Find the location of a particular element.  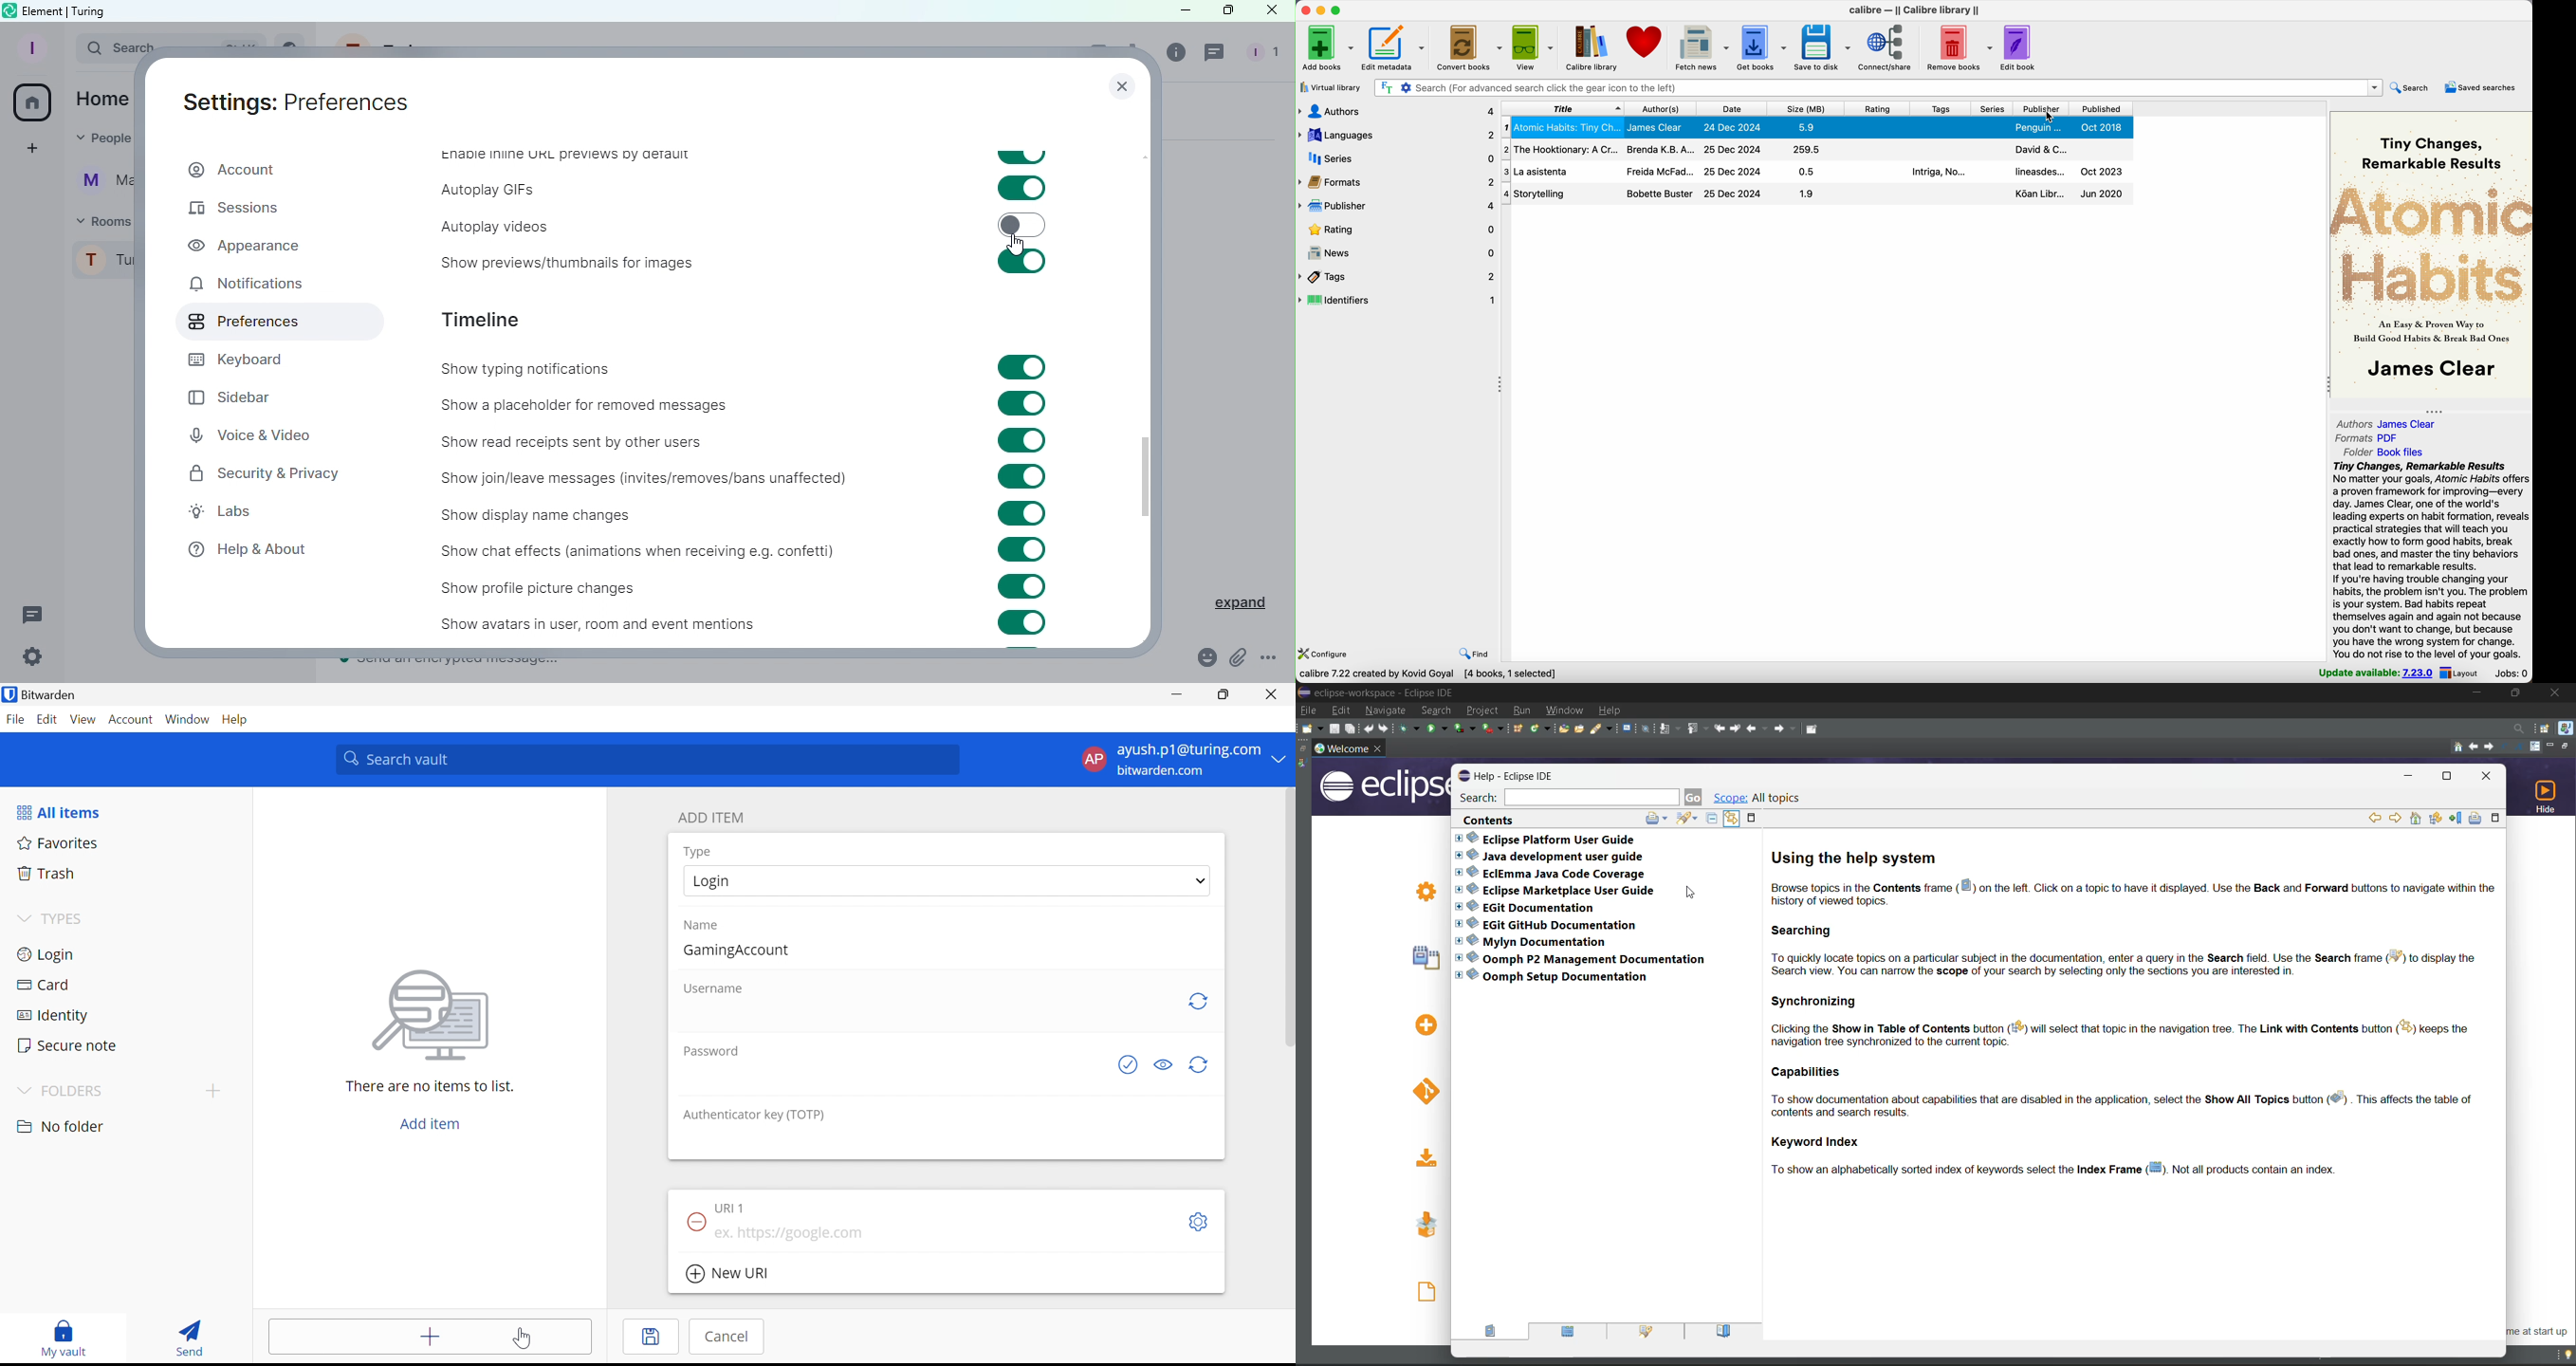

24 Dec 2024 is located at coordinates (1733, 193).